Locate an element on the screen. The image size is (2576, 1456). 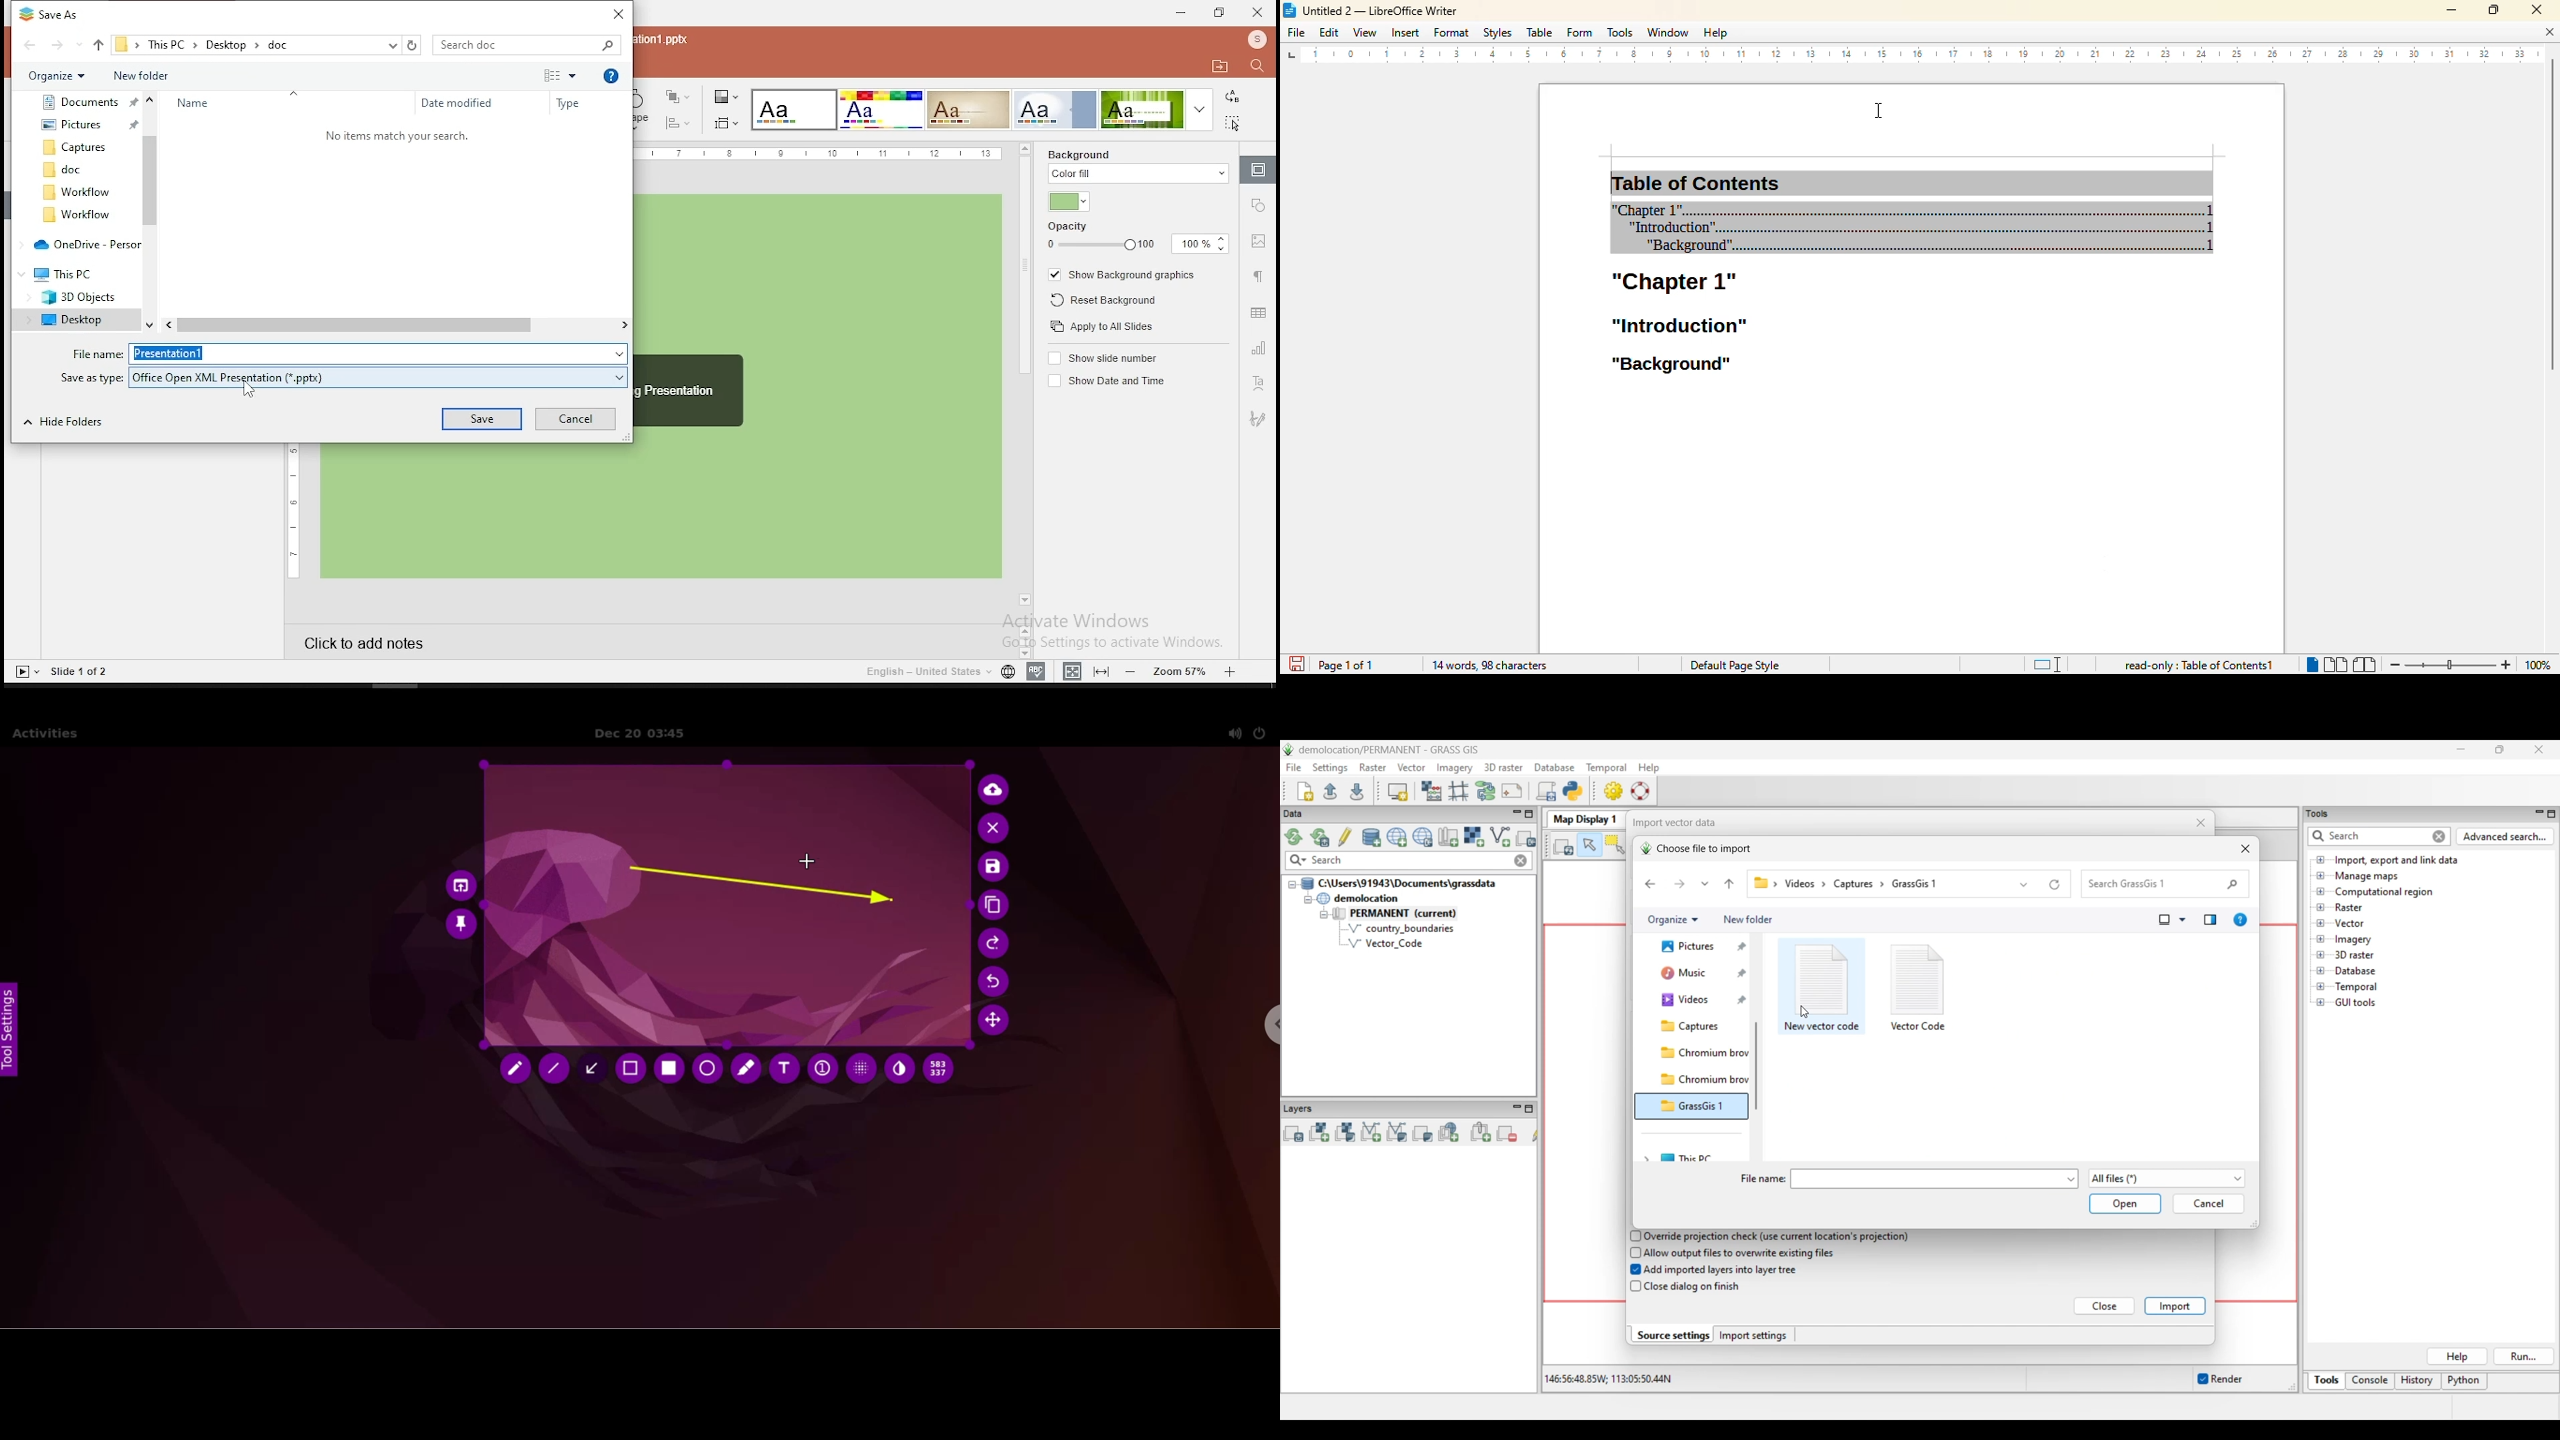
slide settings is located at coordinates (1259, 170).